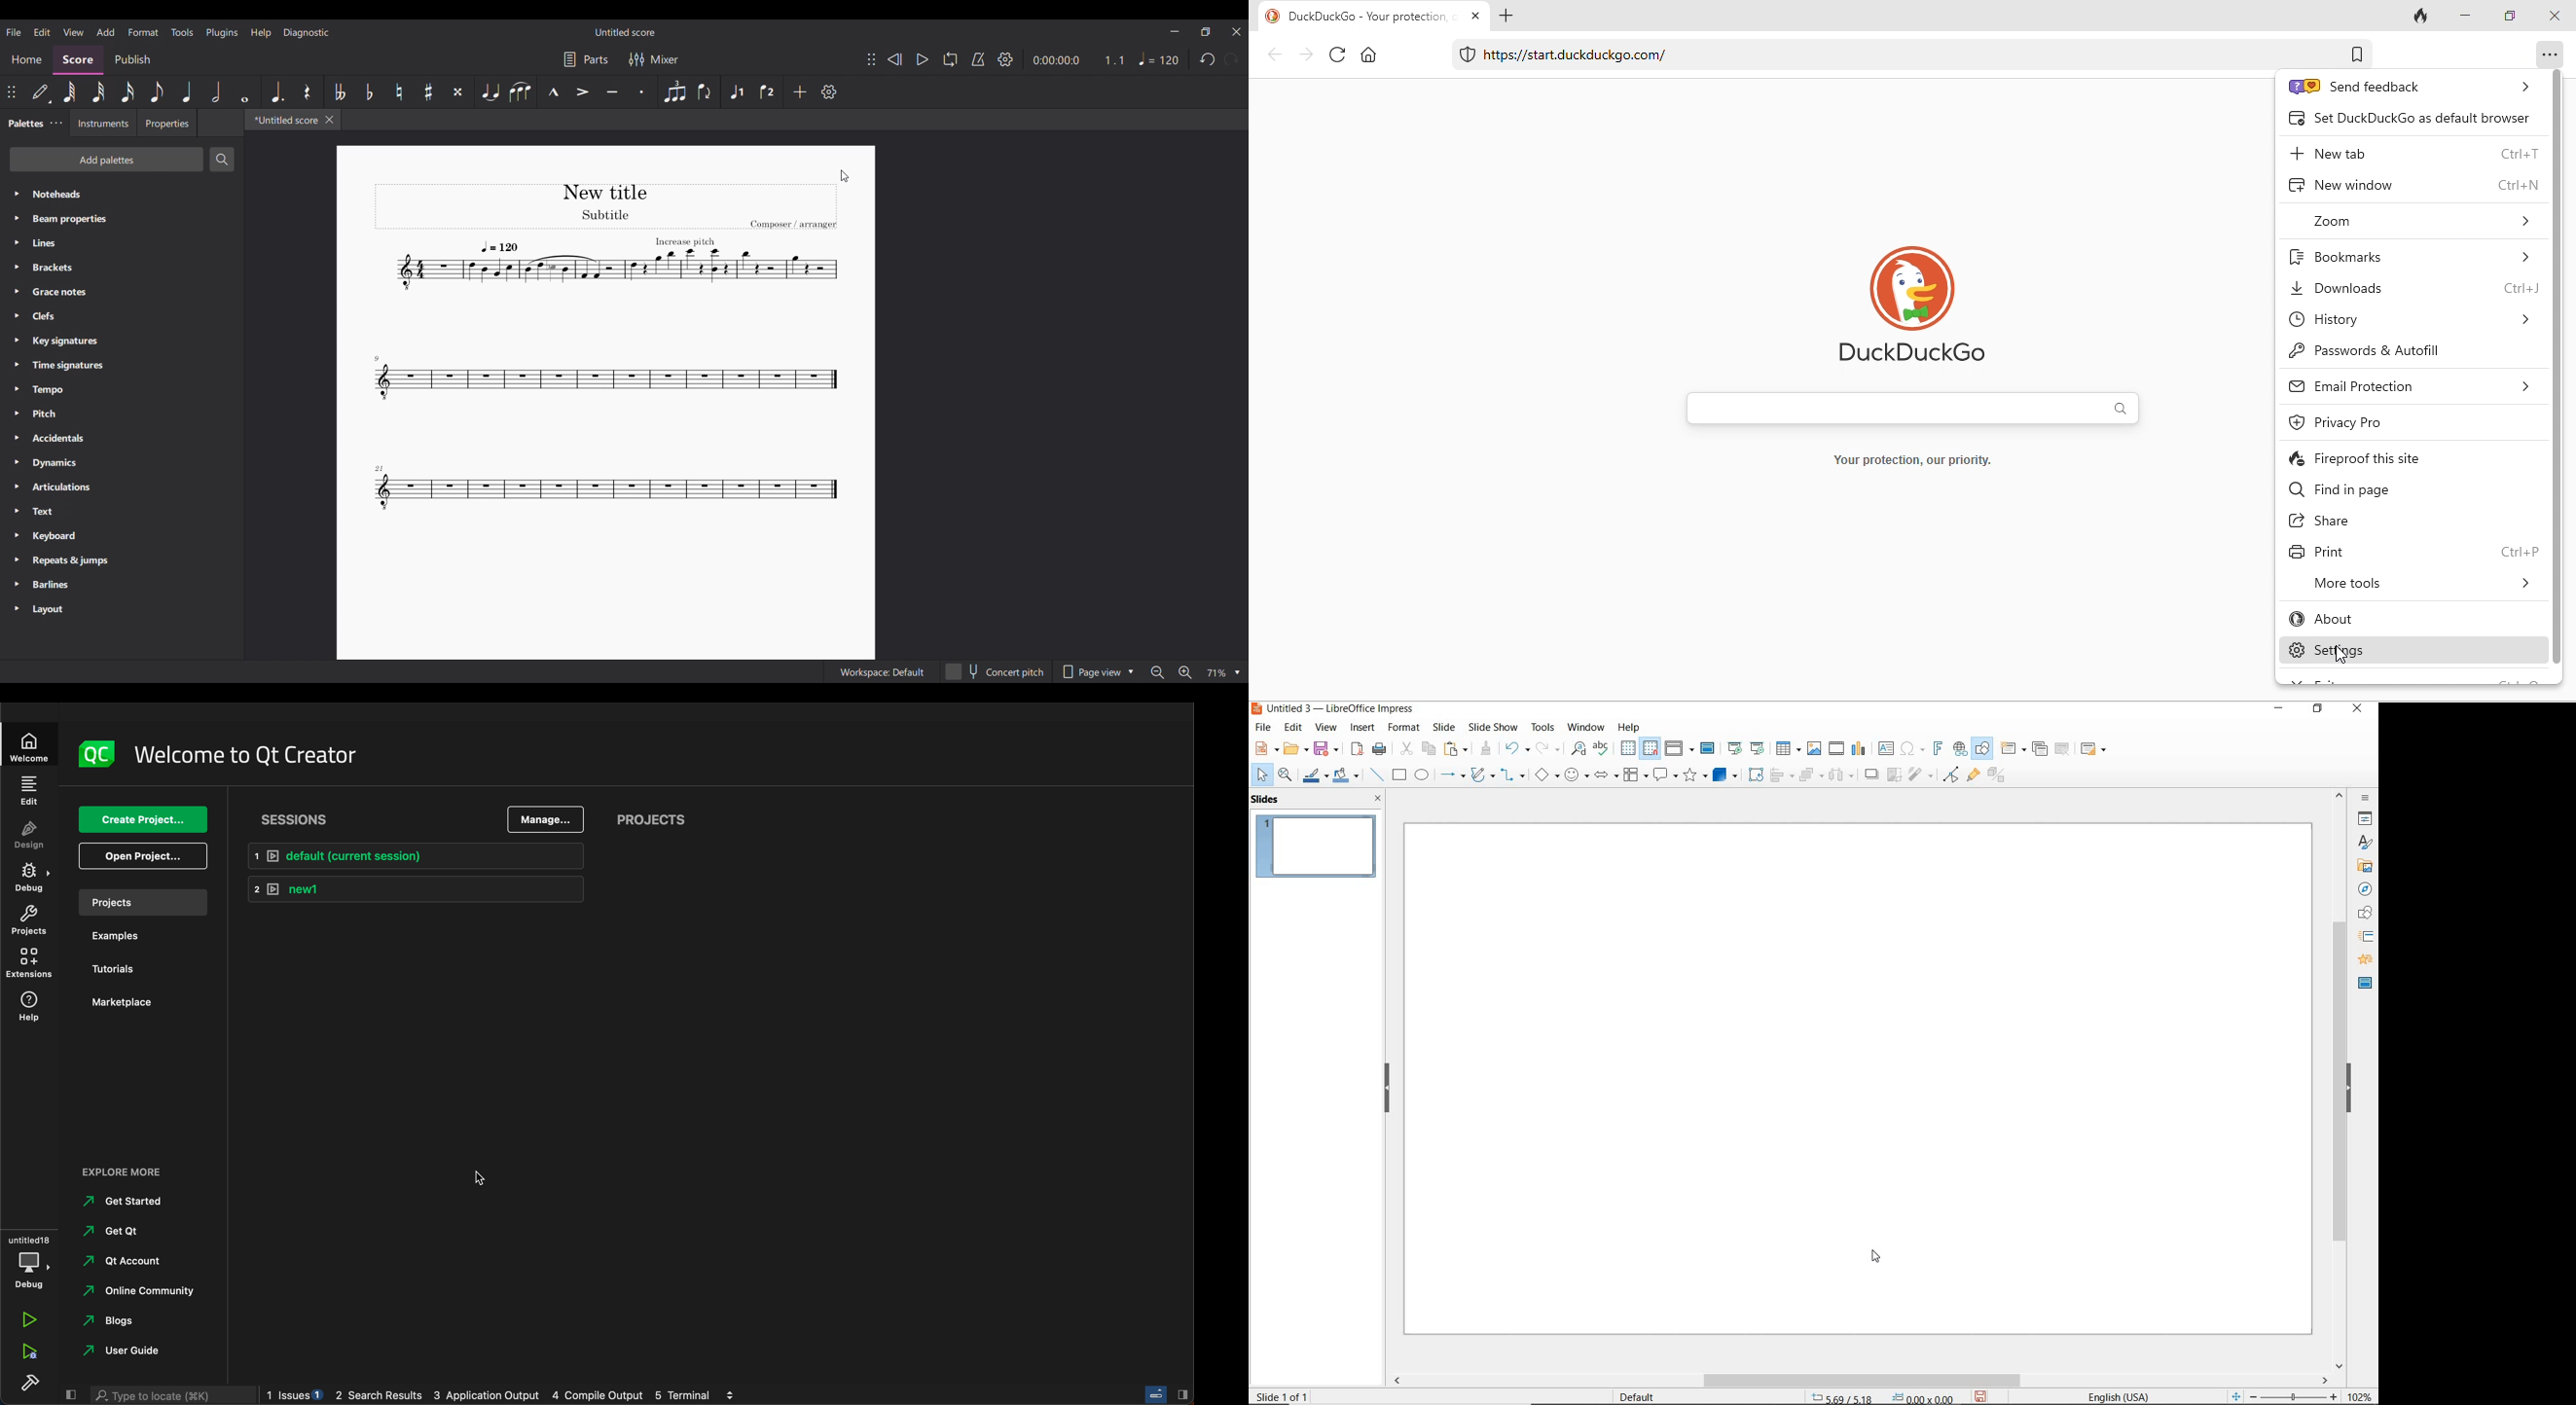 This screenshot has height=1428, width=2576. What do you see at coordinates (1185, 672) in the screenshot?
I see `Zoom in` at bounding box center [1185, 672].